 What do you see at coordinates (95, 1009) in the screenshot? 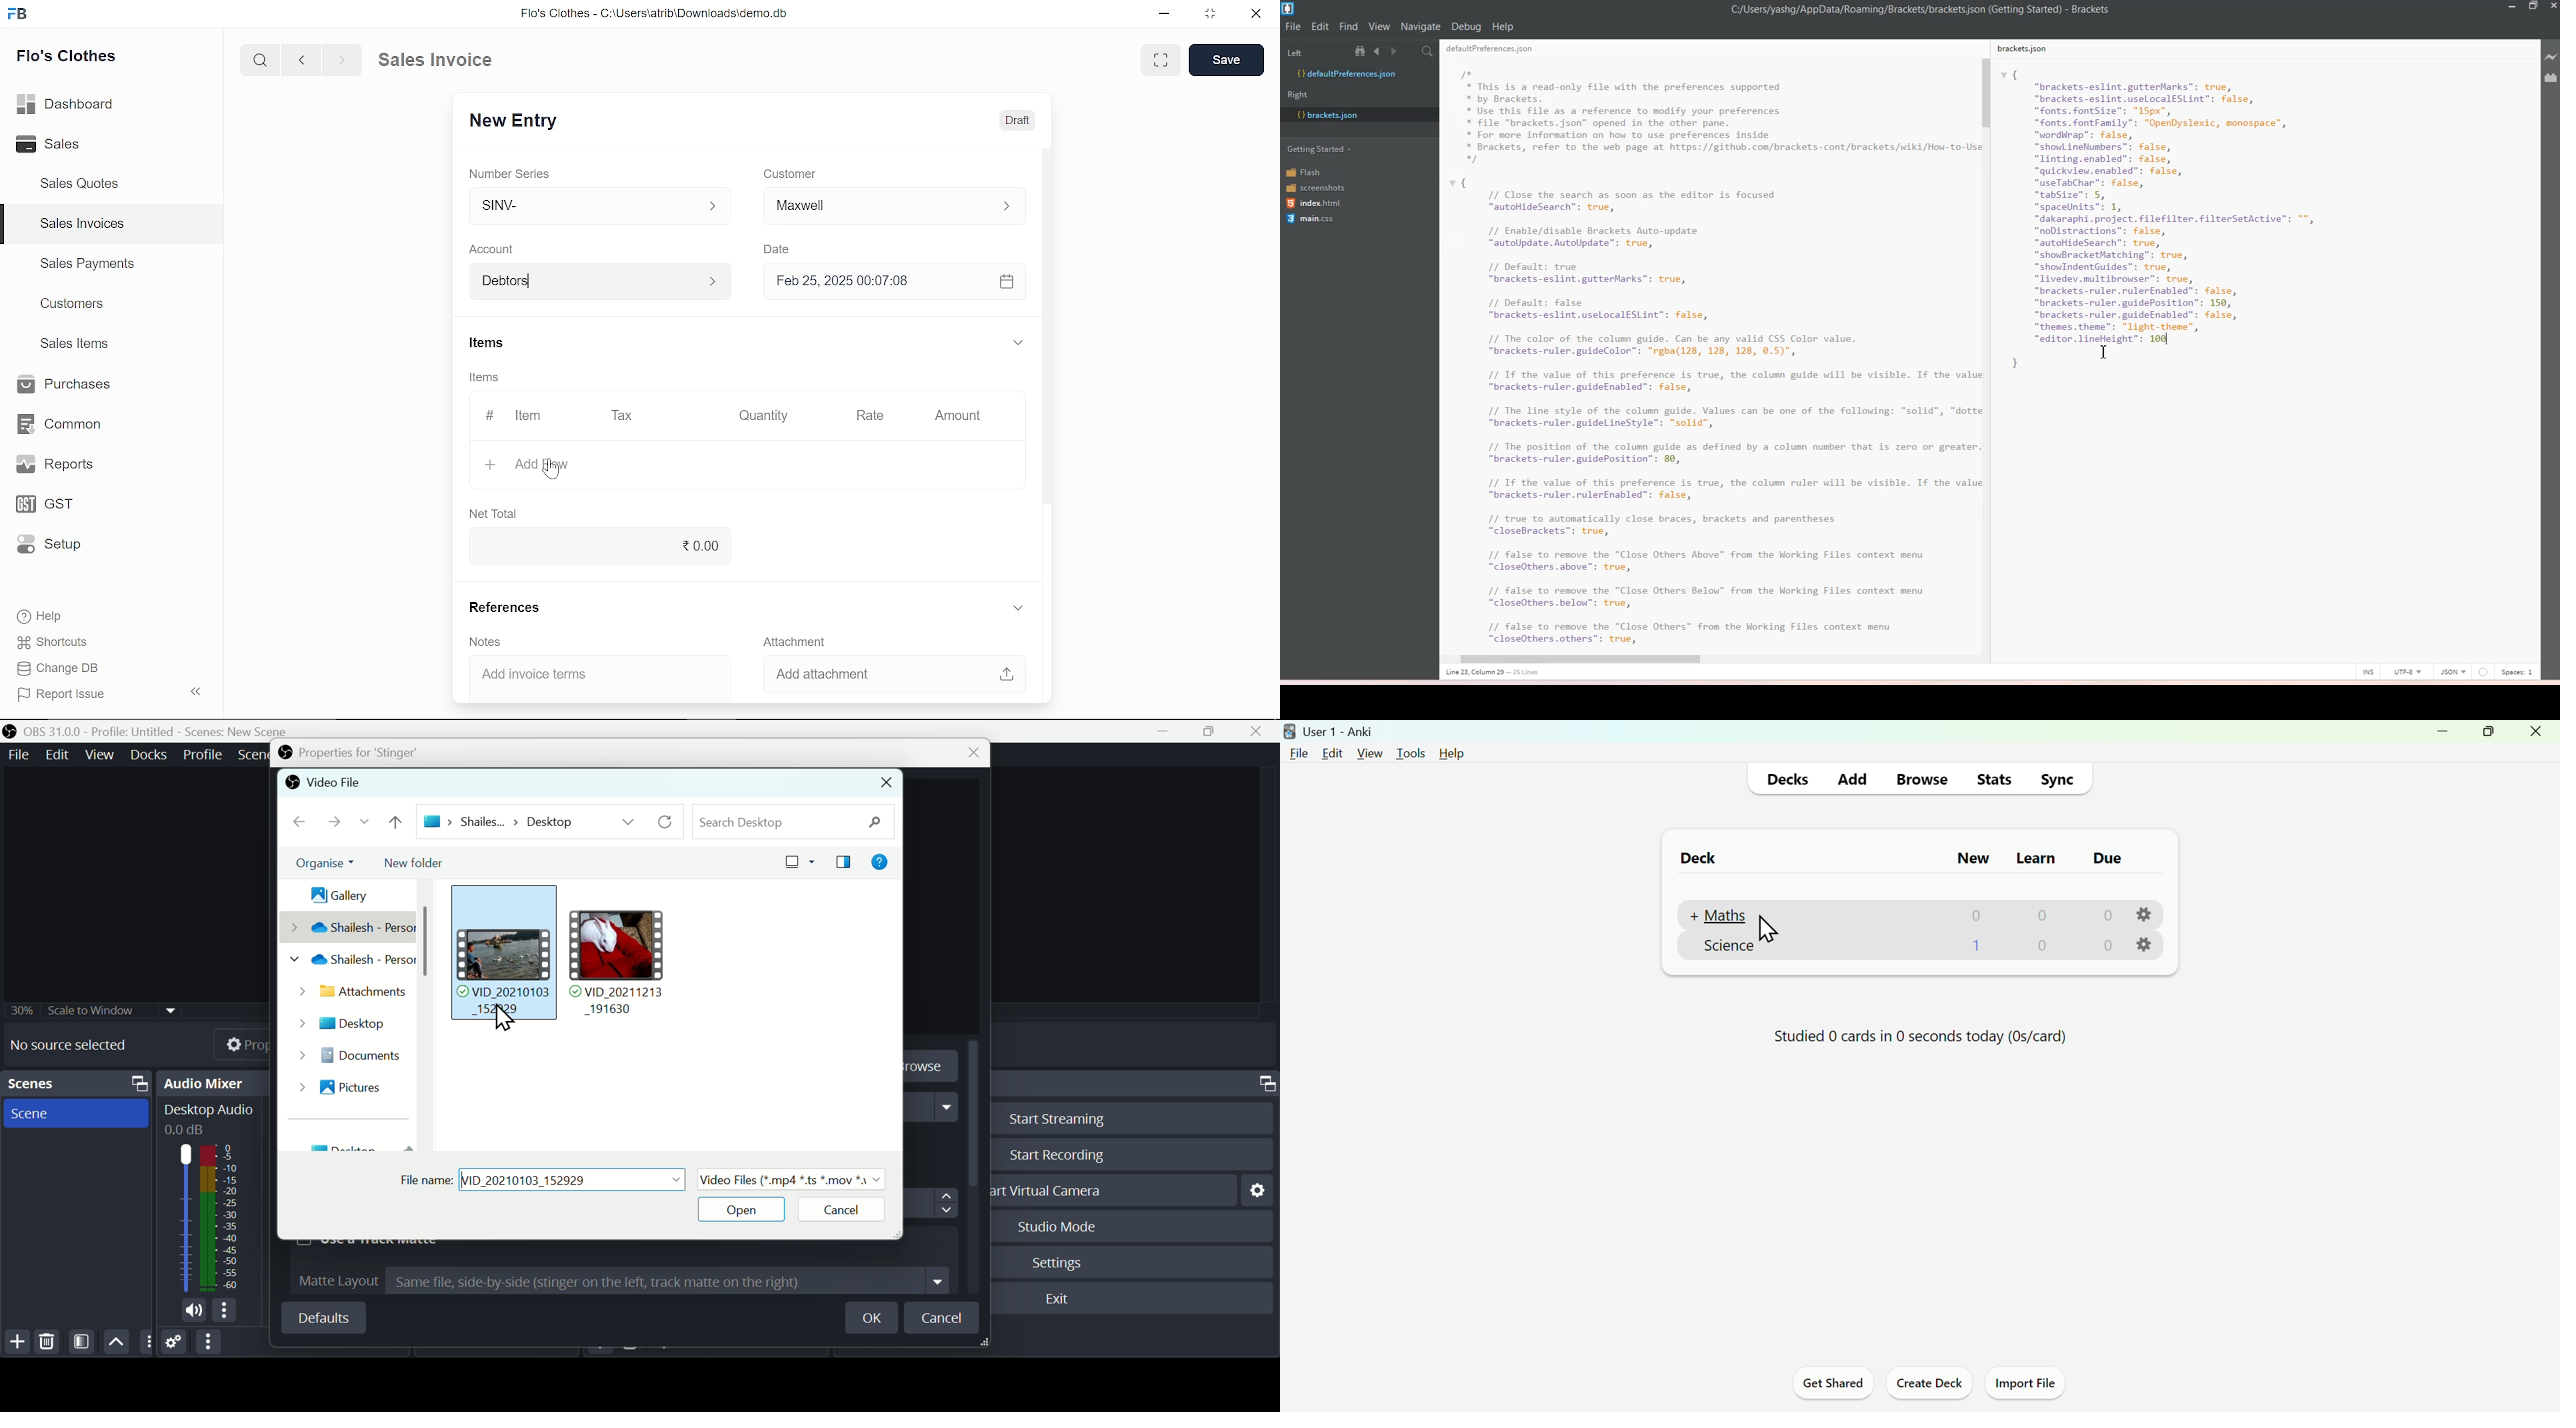
I see `` at bounding box center [95, 1009].